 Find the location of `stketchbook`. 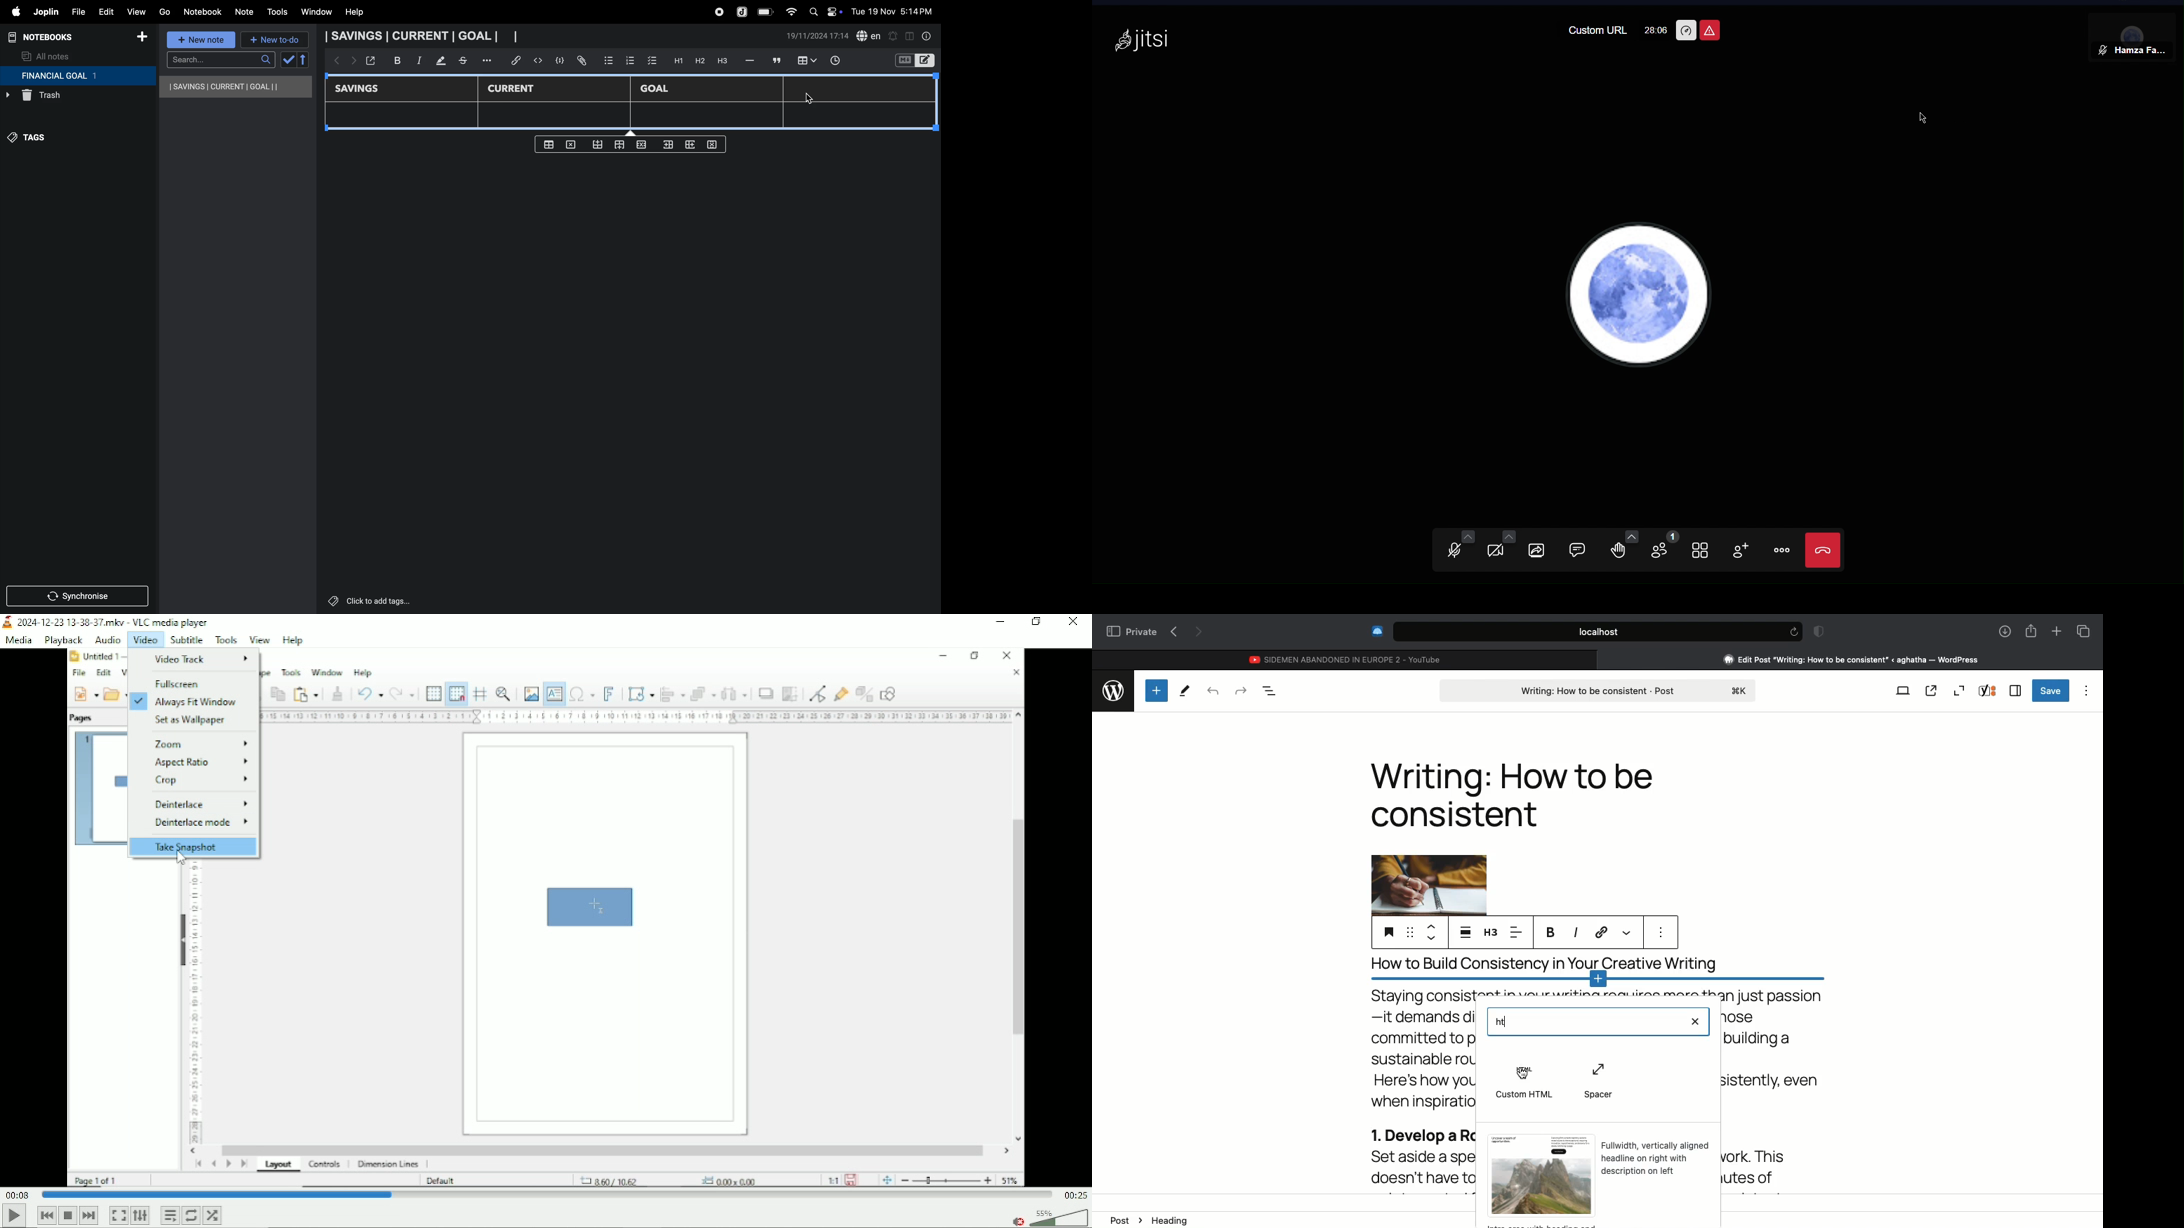

stketchbook is located at coordinates (464, 62).